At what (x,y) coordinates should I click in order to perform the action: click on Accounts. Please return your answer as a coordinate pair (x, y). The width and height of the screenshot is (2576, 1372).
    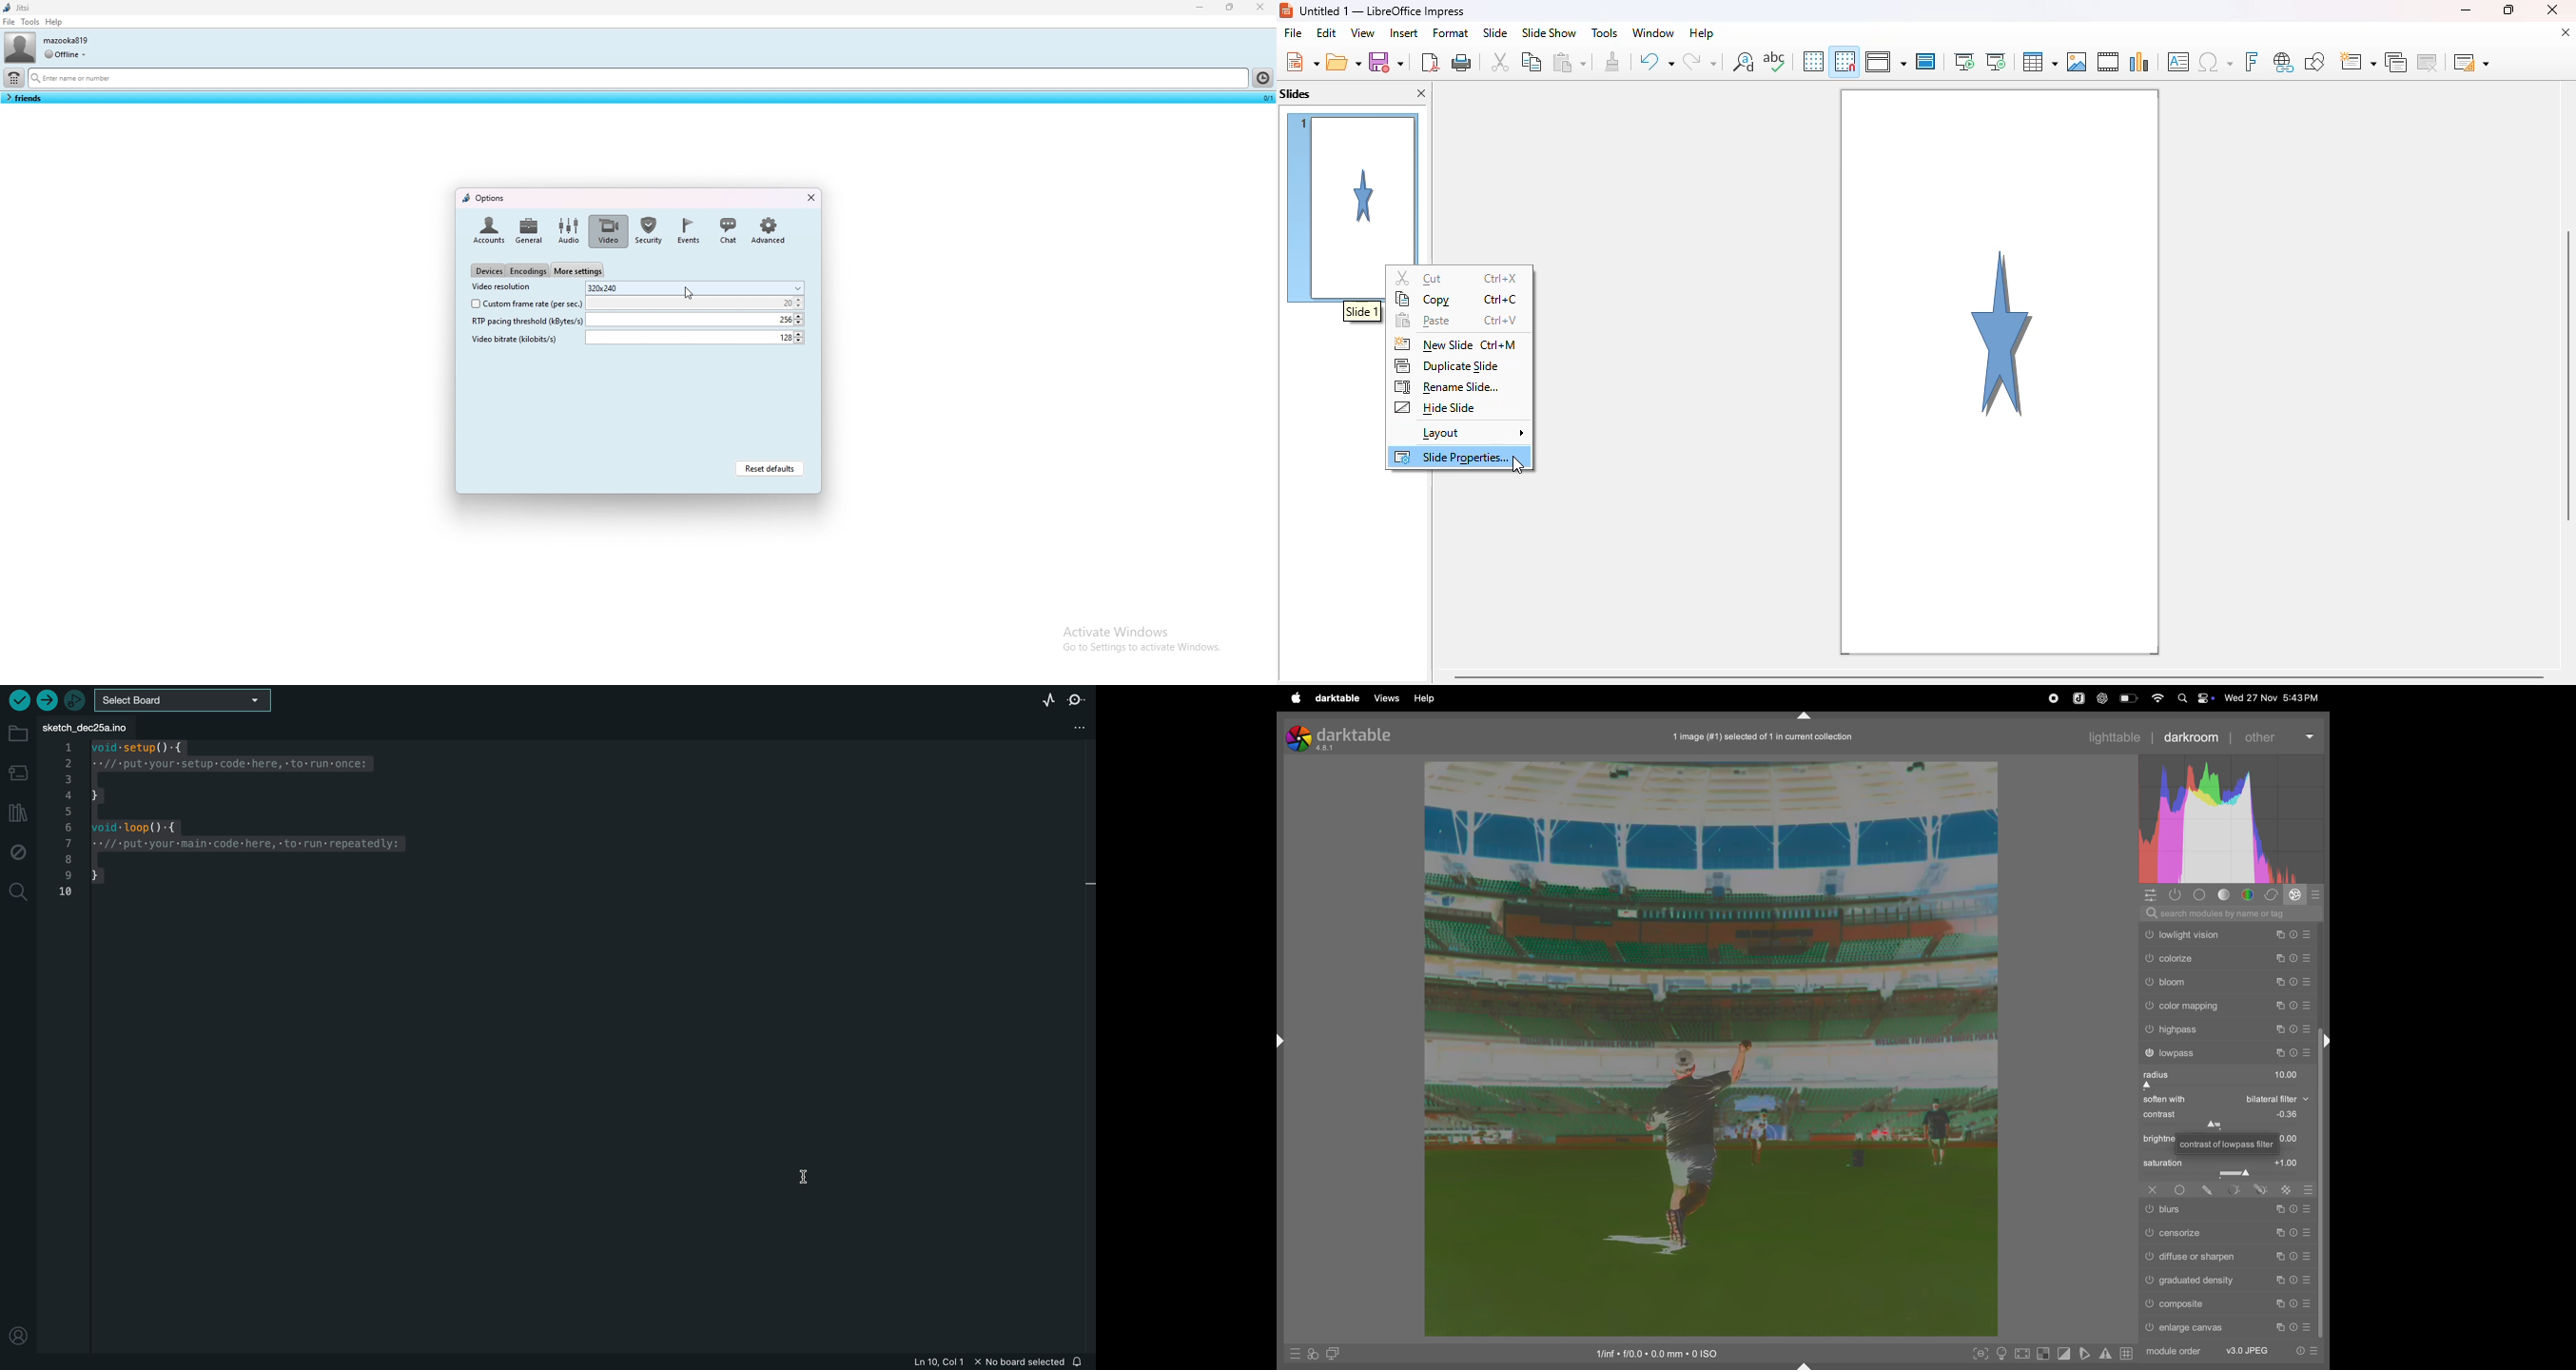
    Looking at the image, I should click on (487, 229).